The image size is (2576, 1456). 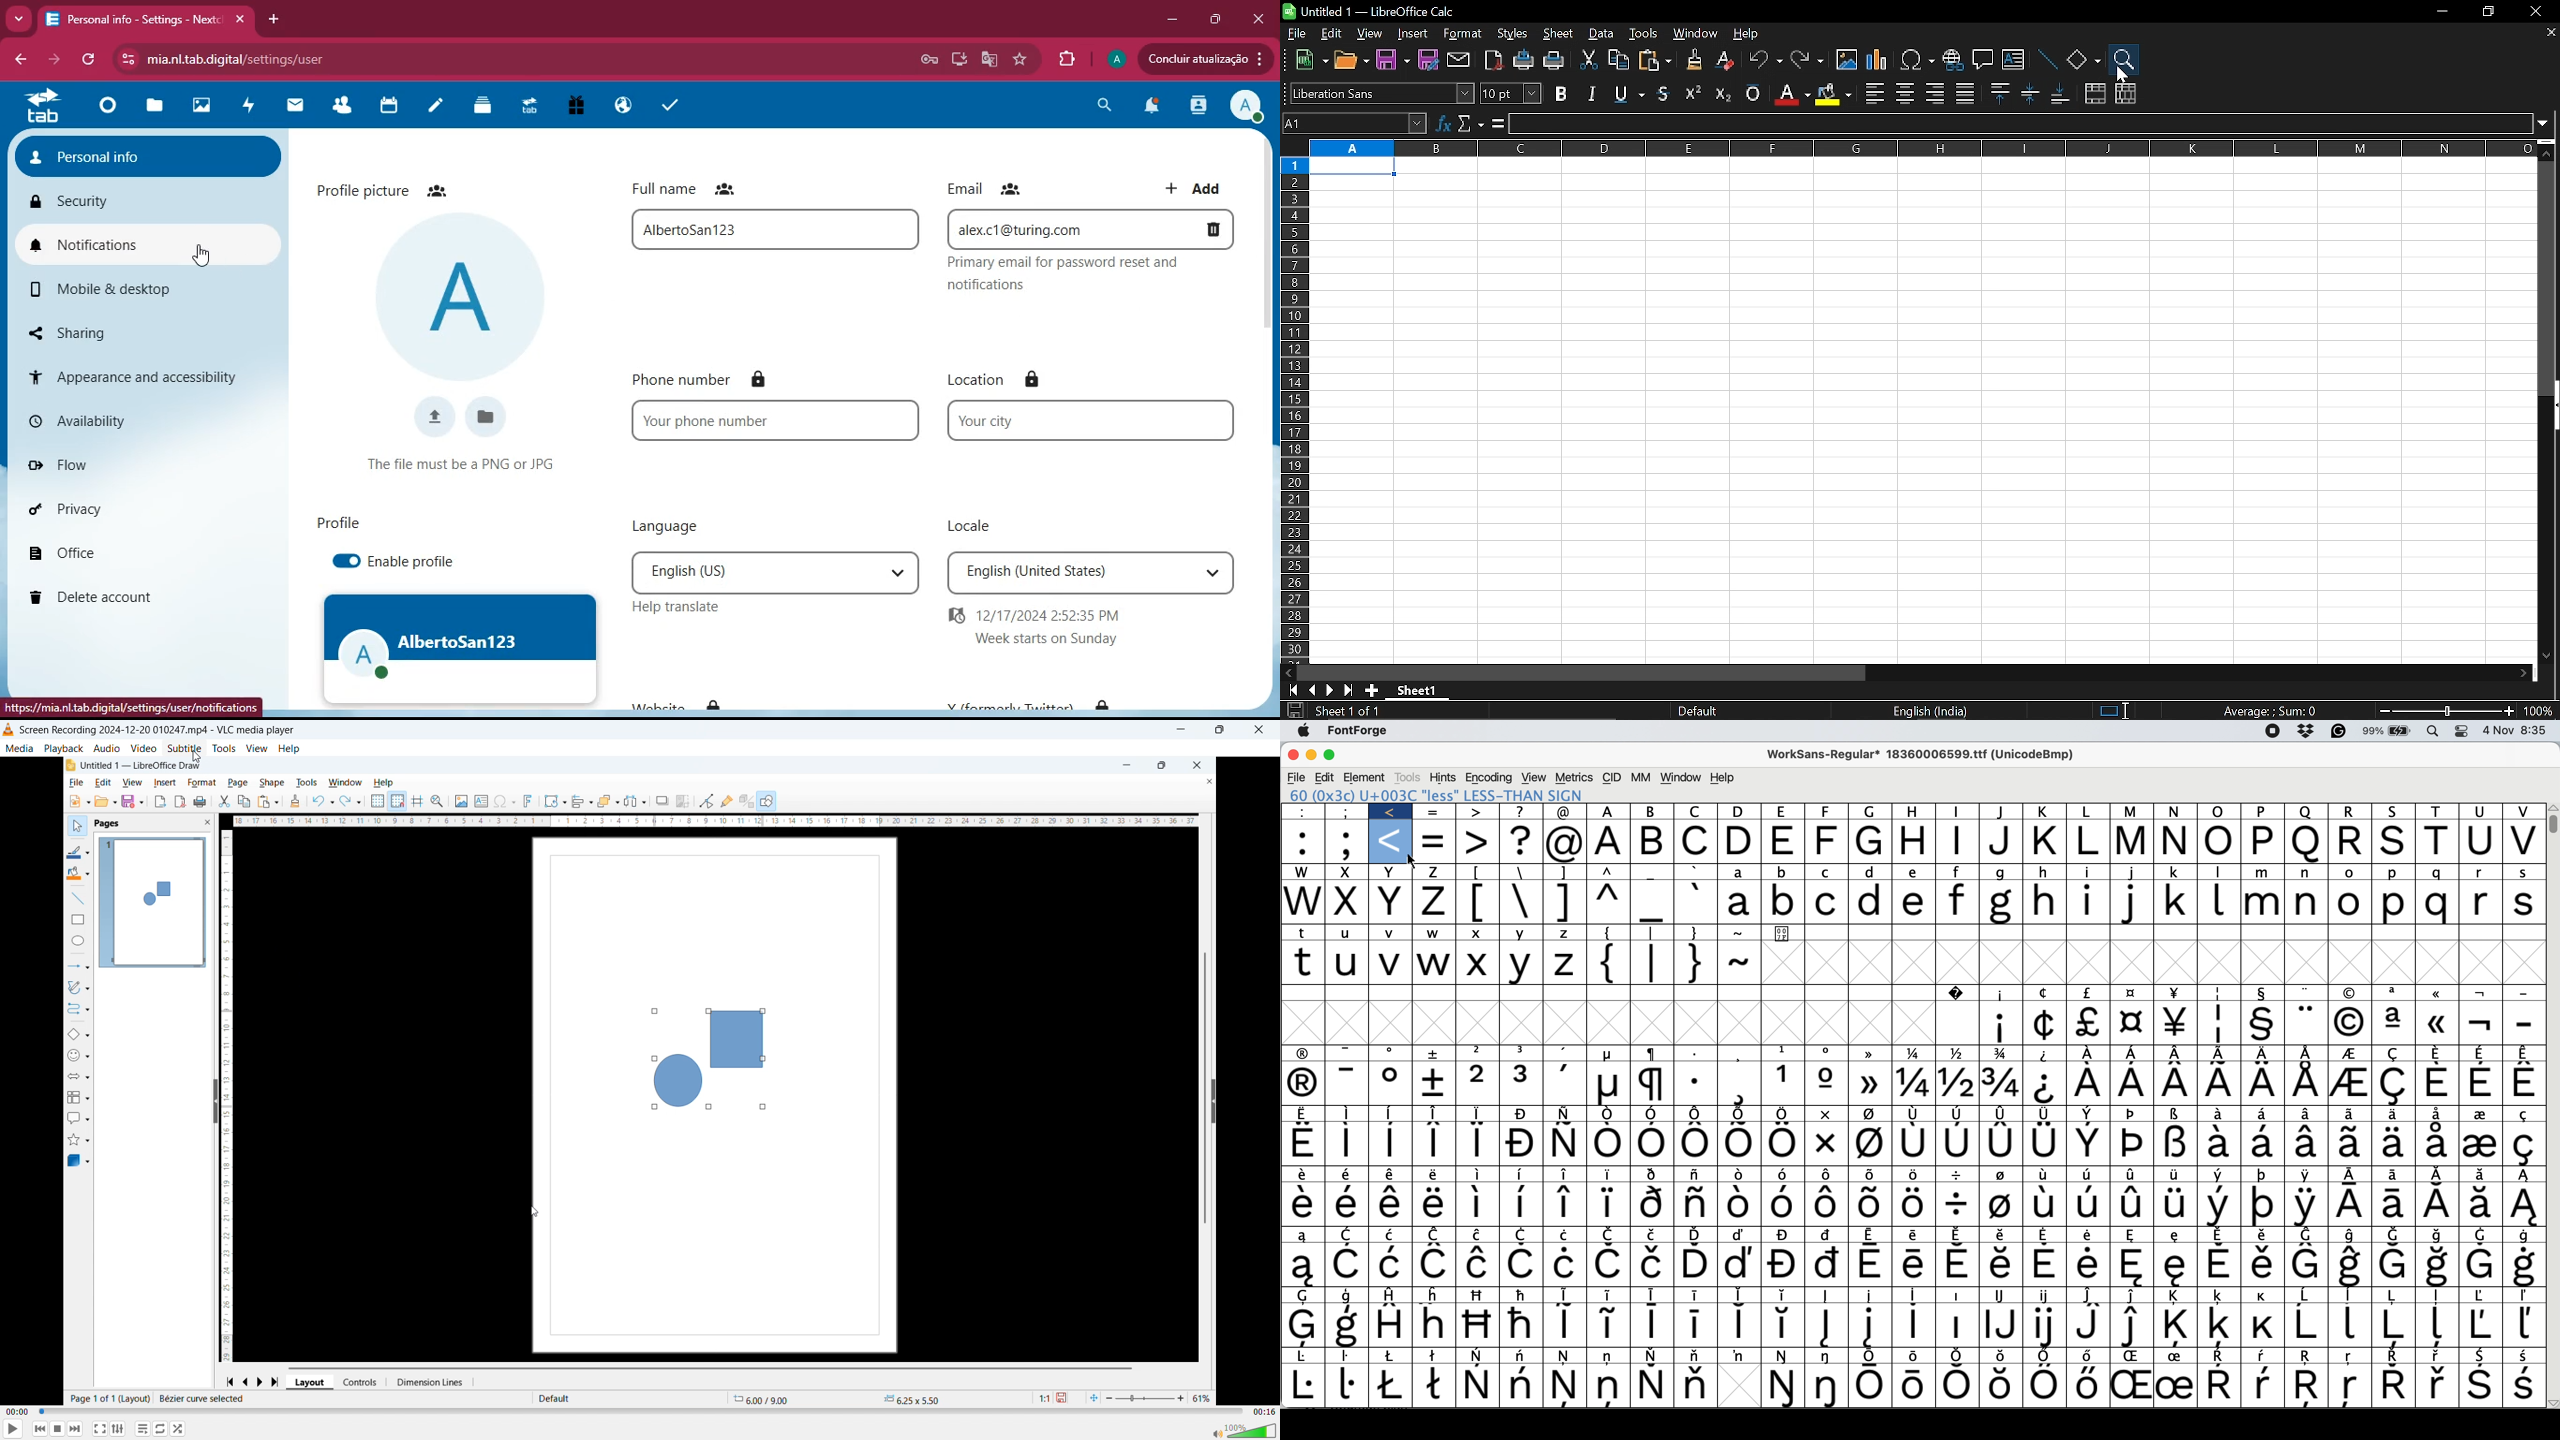 I want to click on sheet, so click(x=1559, y=35).